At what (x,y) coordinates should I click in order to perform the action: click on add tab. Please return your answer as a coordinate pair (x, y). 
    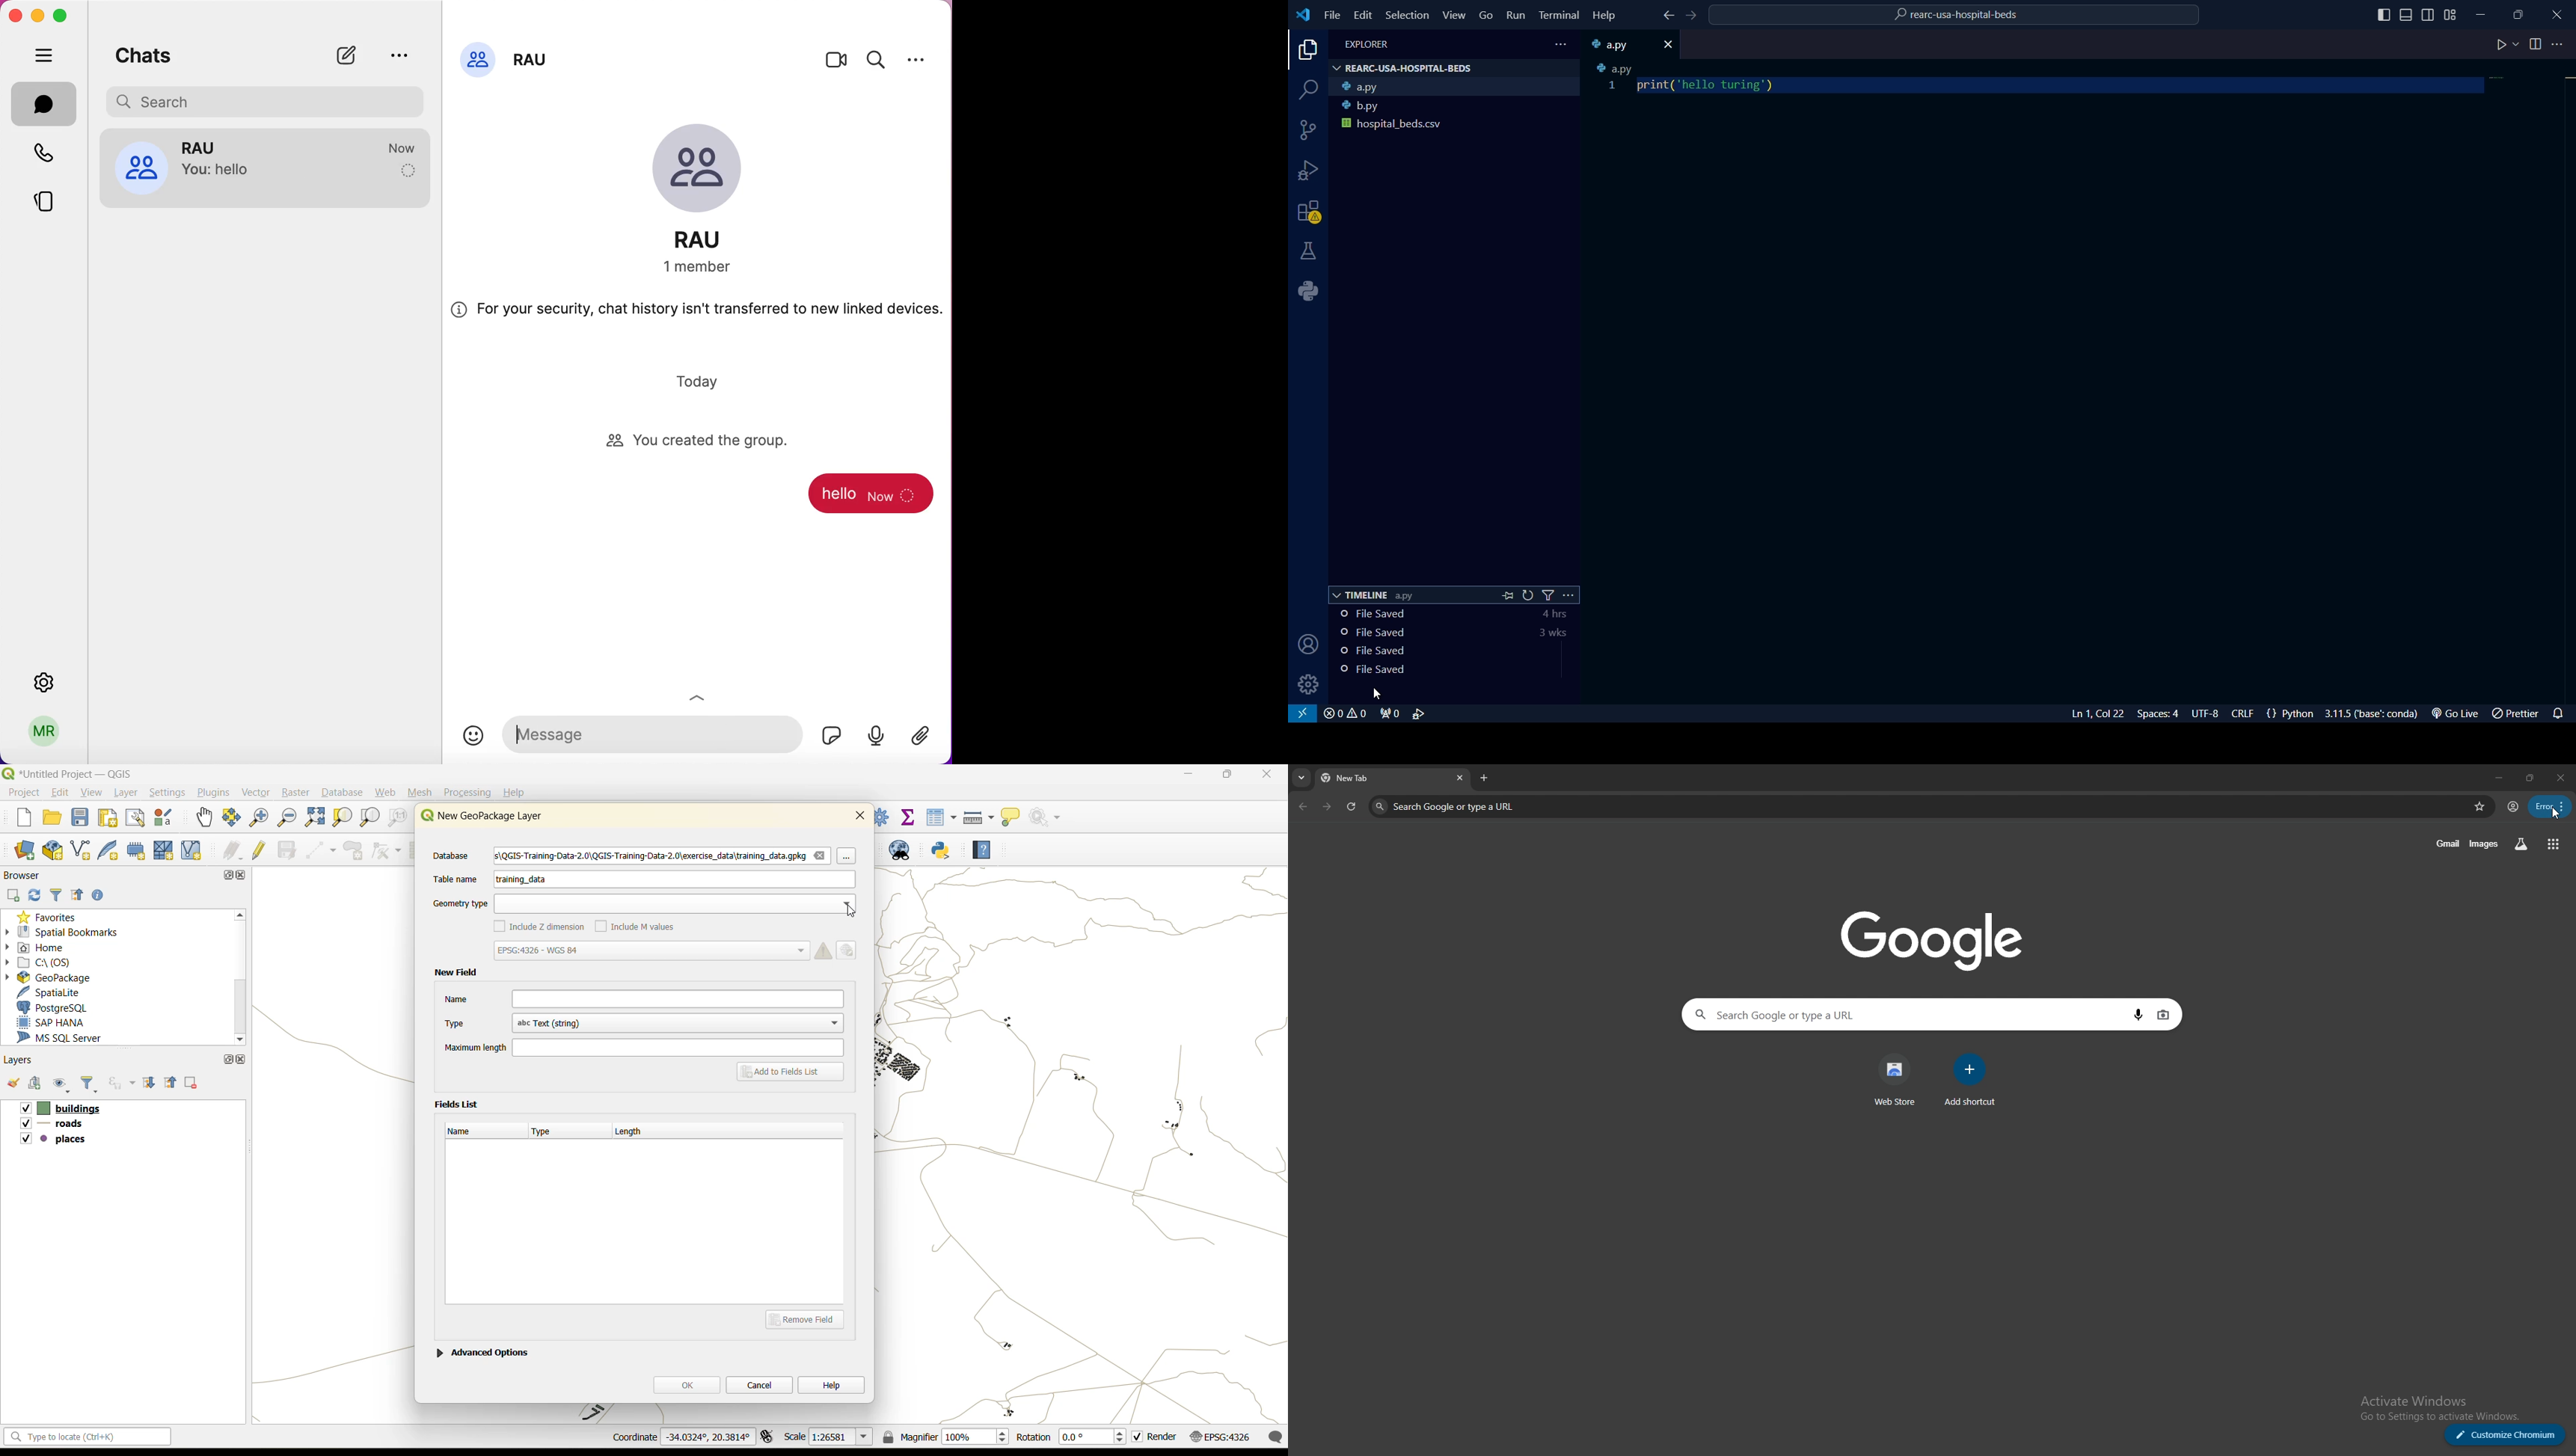
    Looking at the image, I should click on (1486, 778).